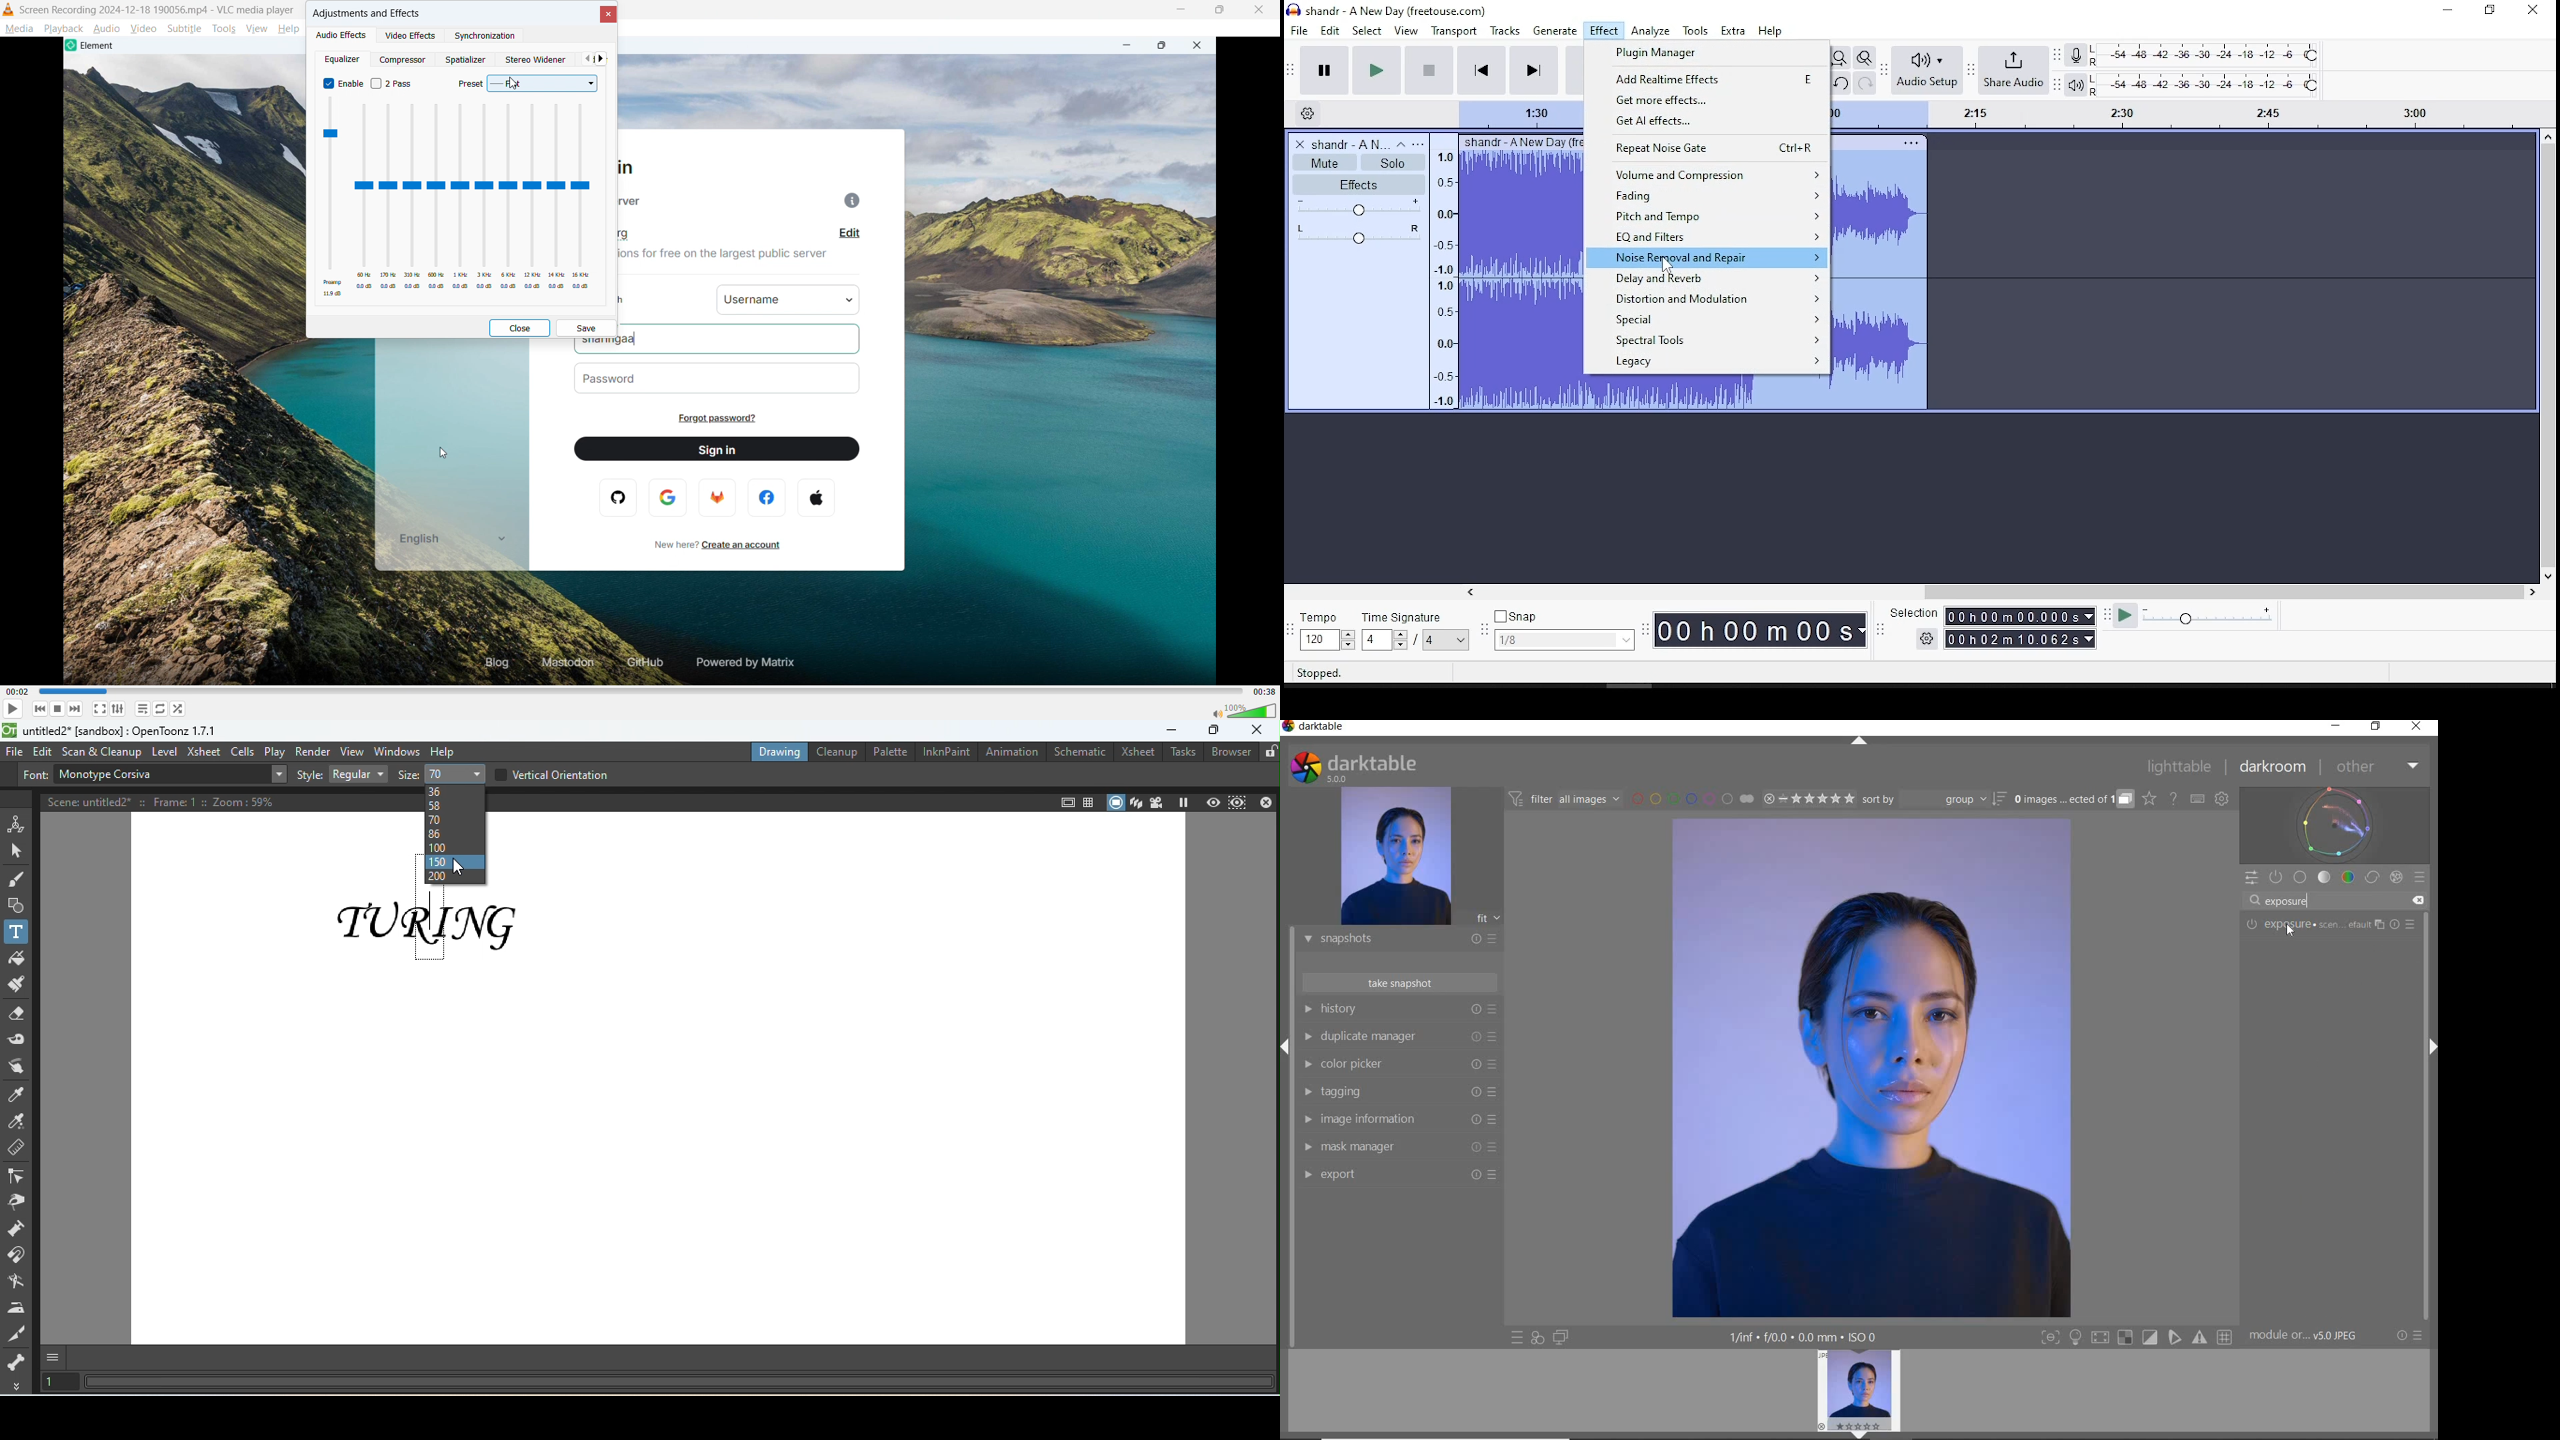 The width and height of the screenshot is (2576, 1456). What do you see at coordinates (411, 35) in the screenshot?
I see `Video effects ` at bounding box center [411, 35].